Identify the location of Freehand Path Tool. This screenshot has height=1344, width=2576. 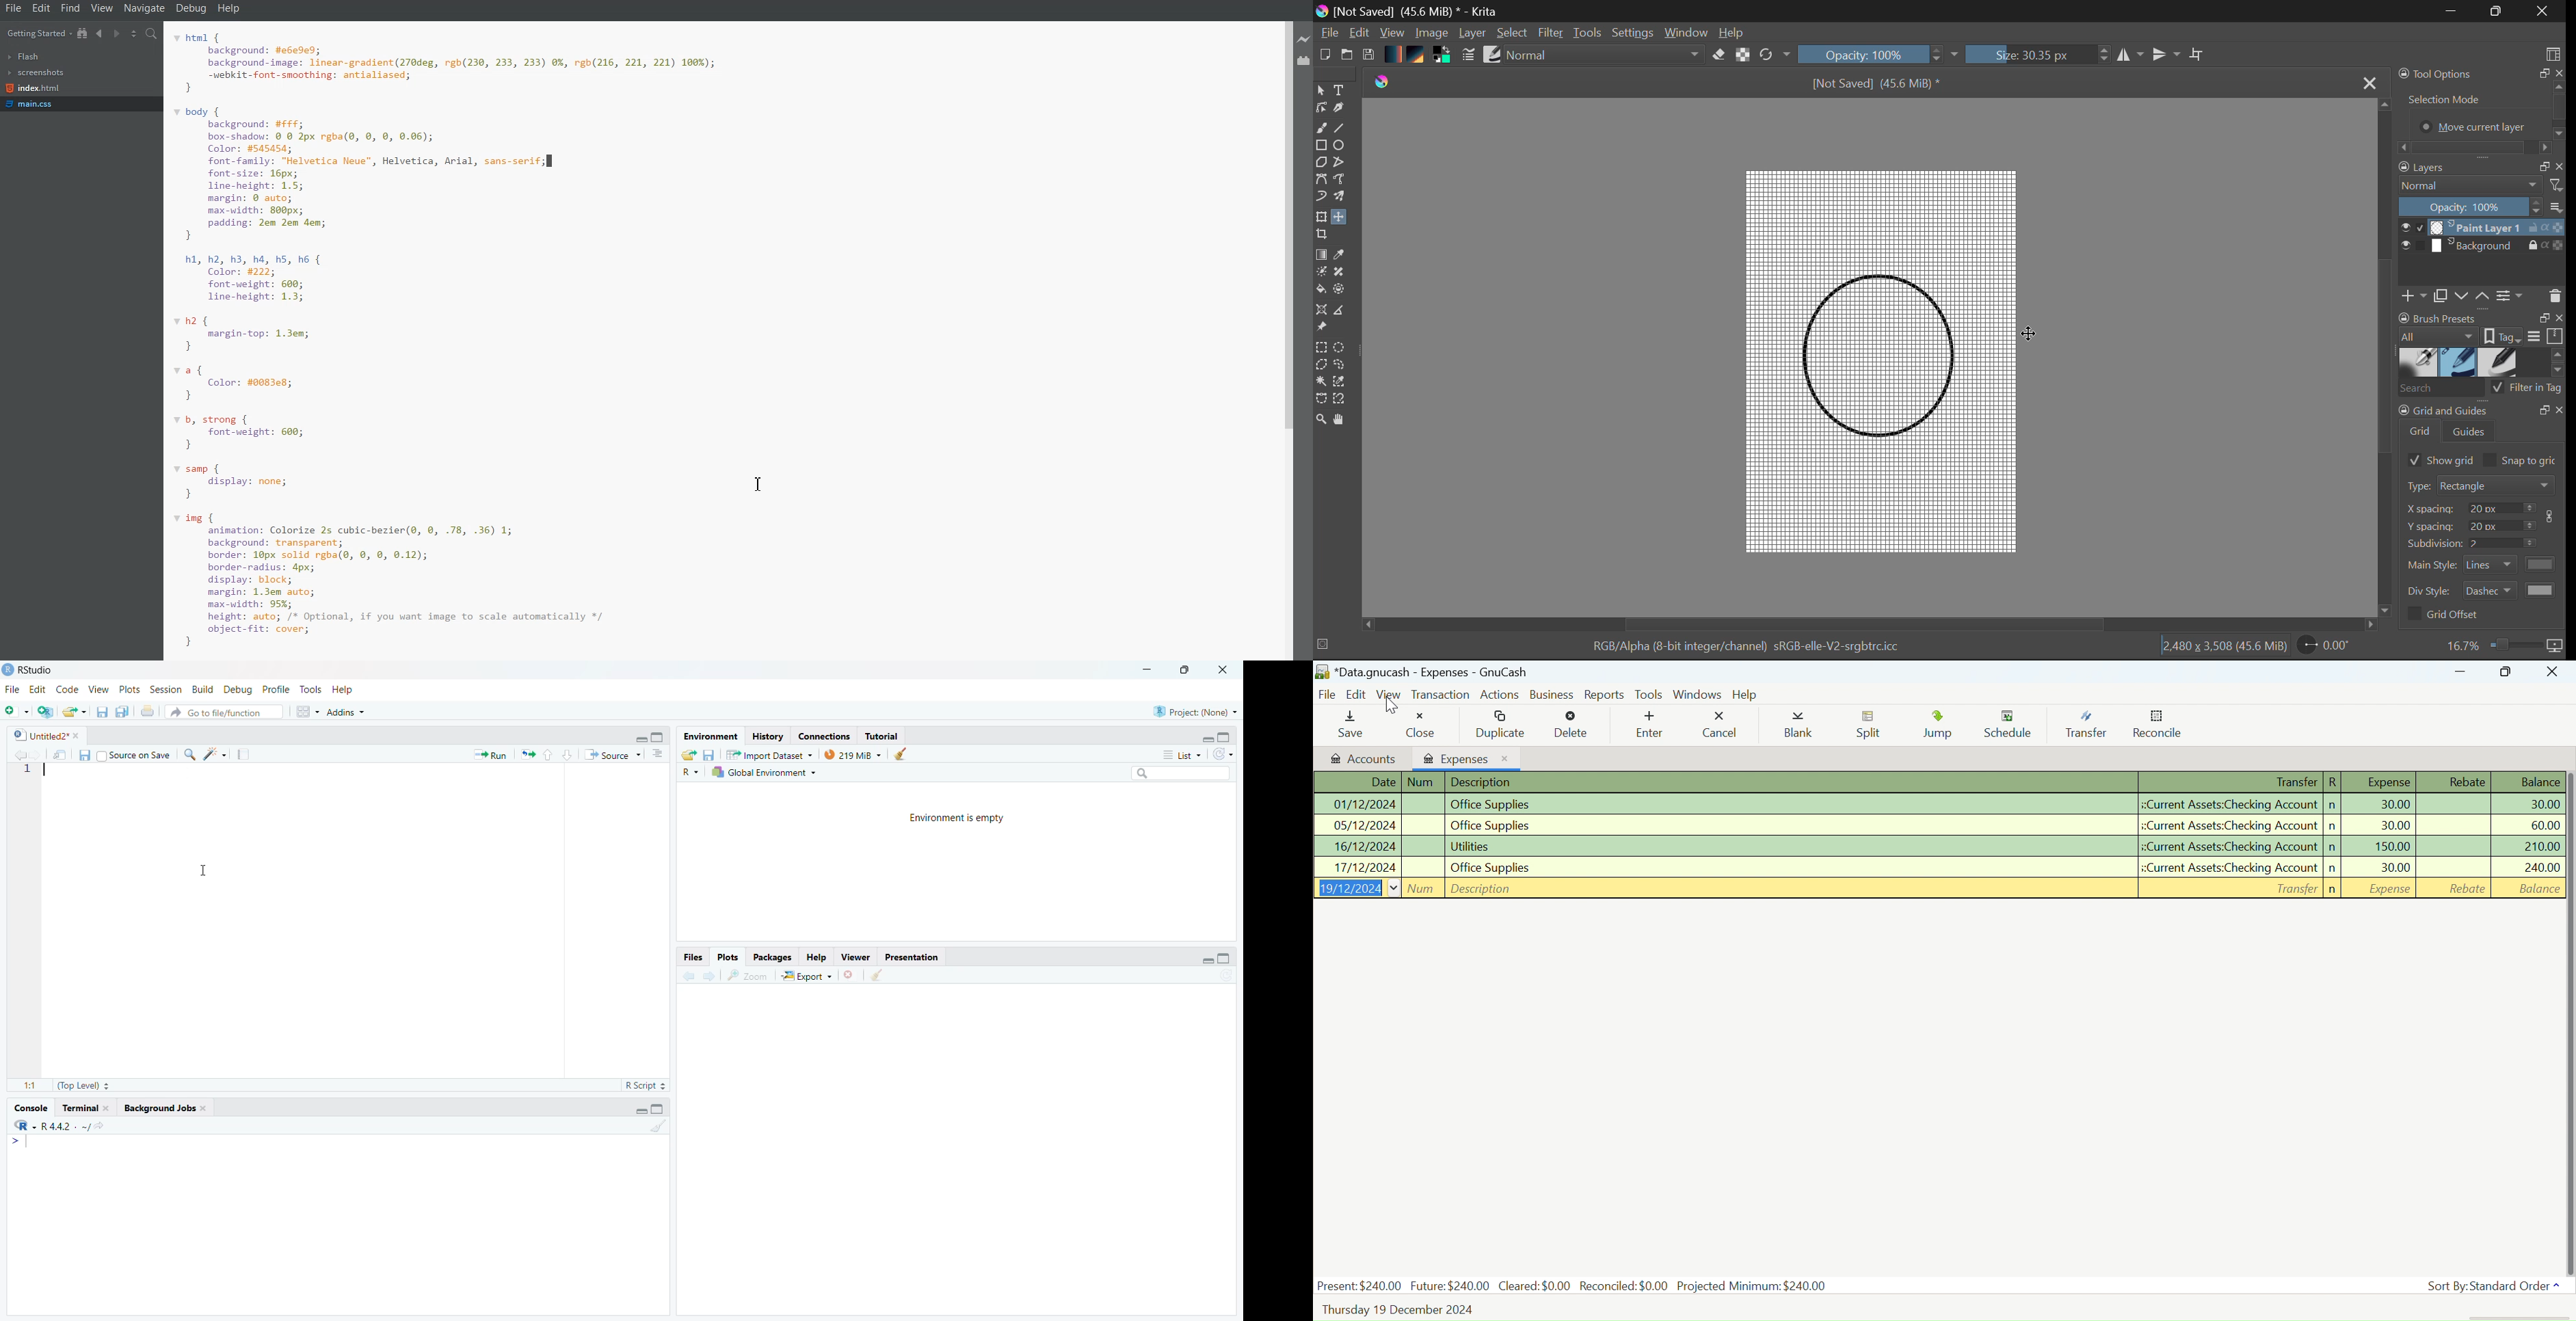
(1344, 181).